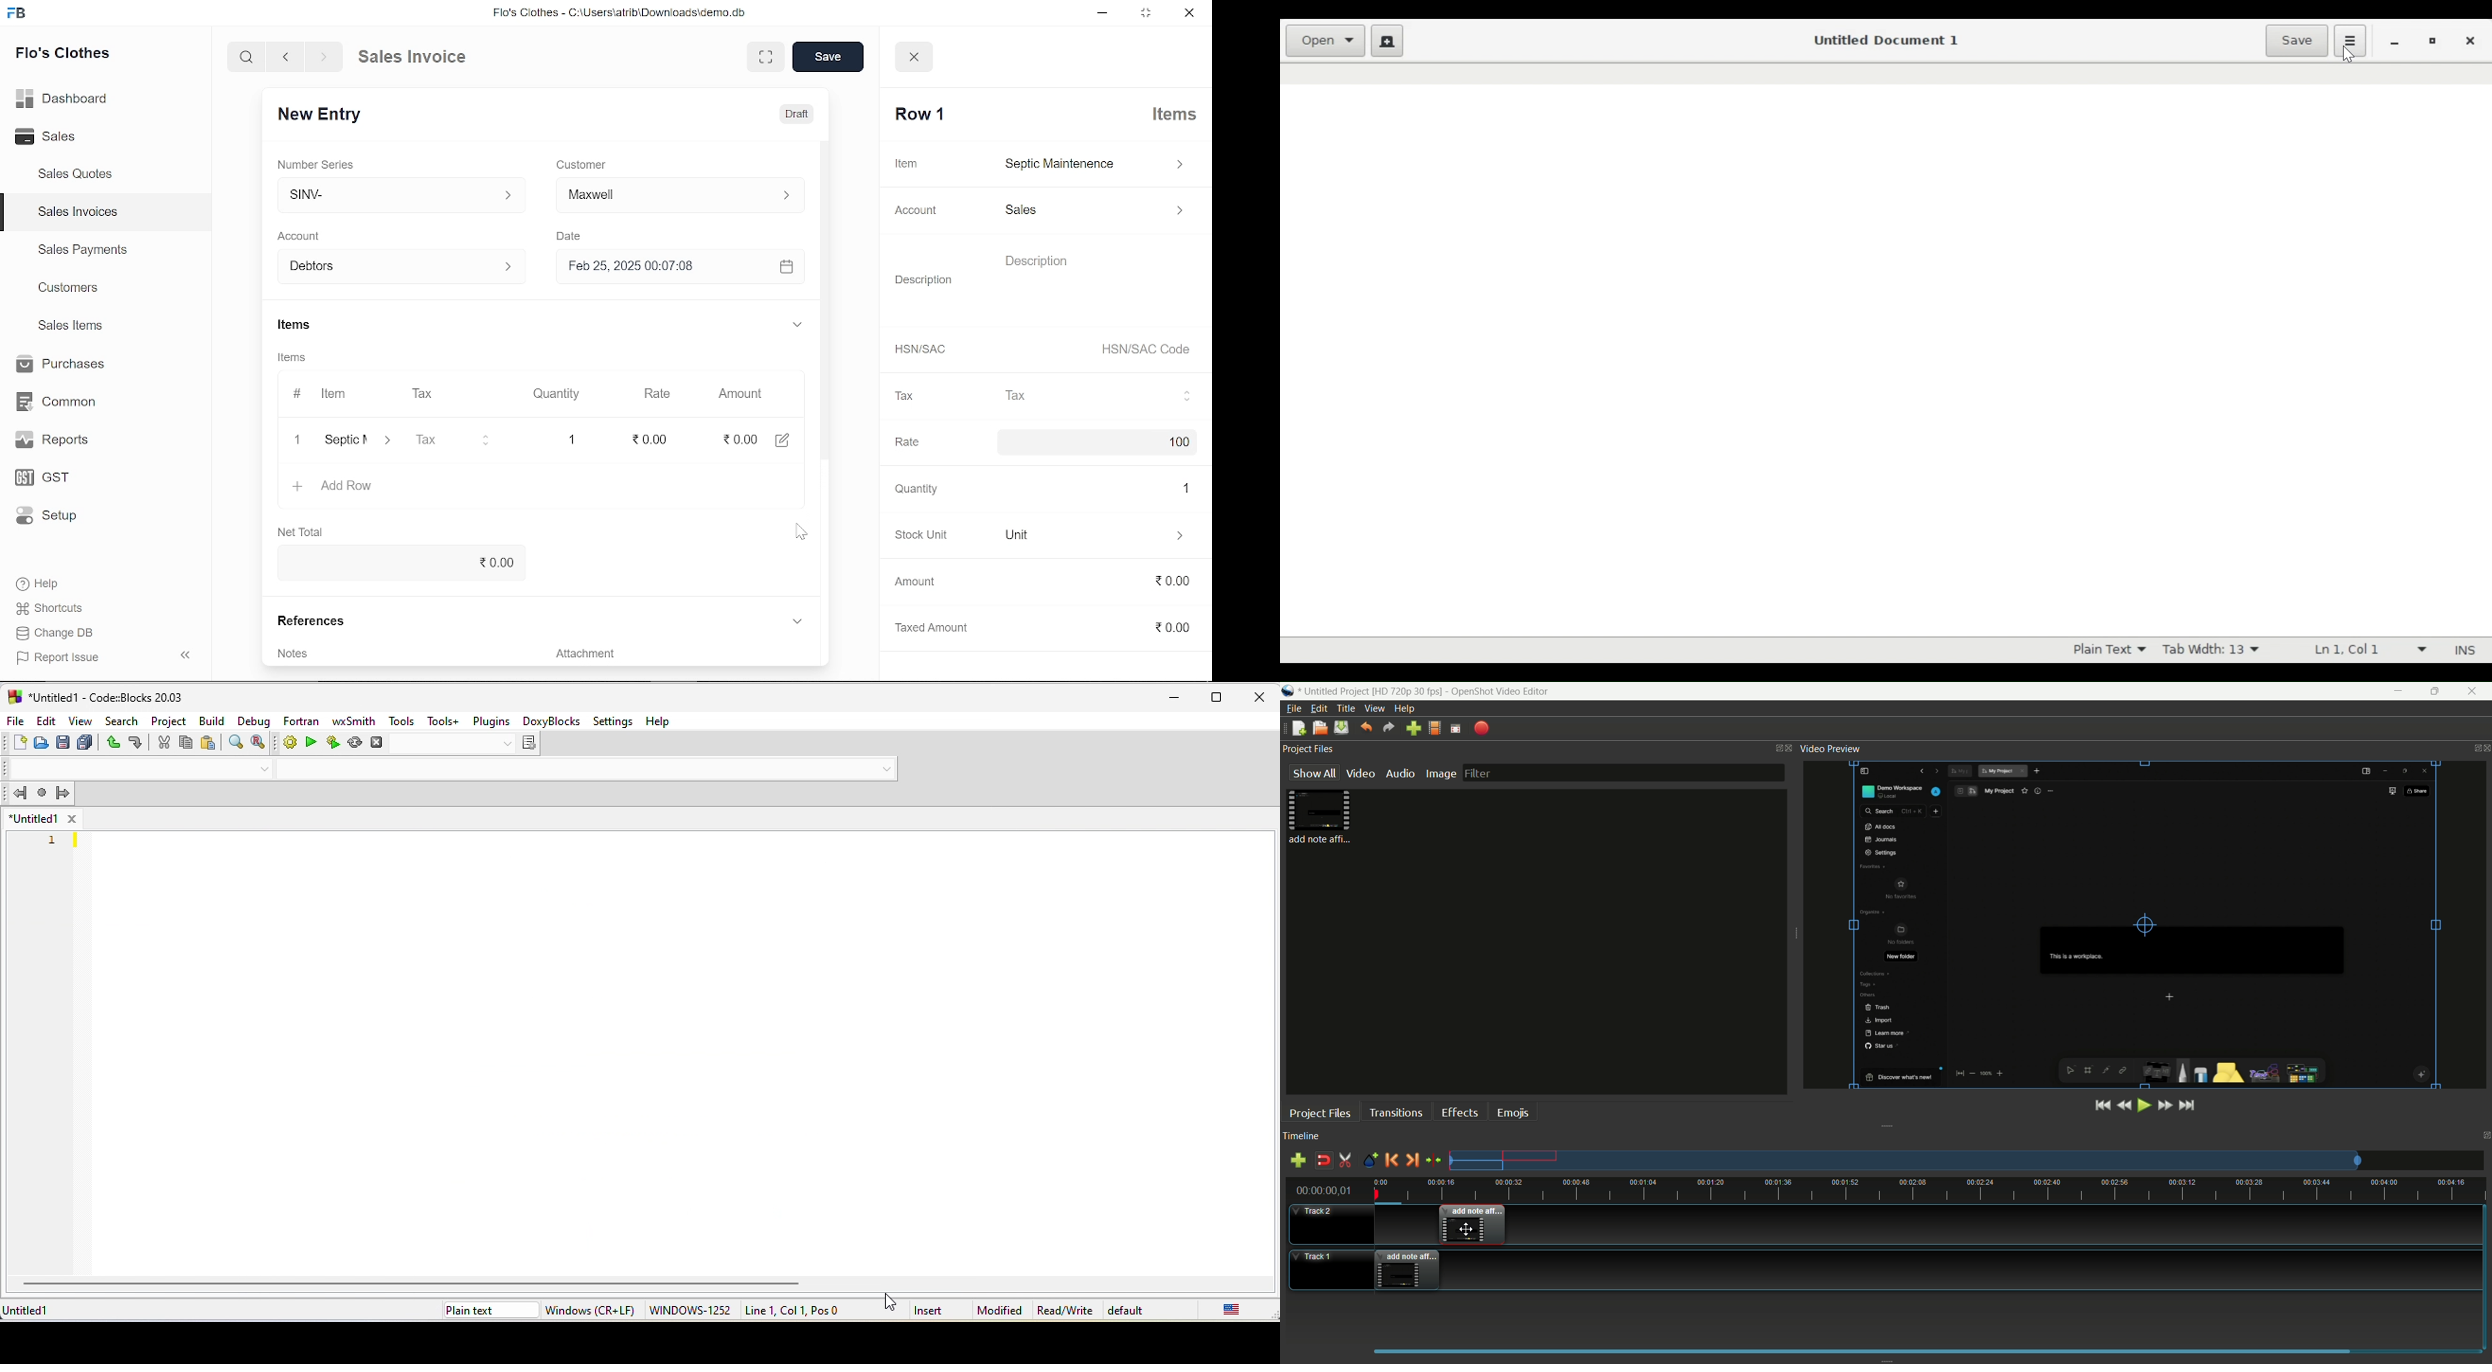  What do you see at coordinates (188, 656) in the screenshot?
I see `collapse` at bounding box center [188, 656].